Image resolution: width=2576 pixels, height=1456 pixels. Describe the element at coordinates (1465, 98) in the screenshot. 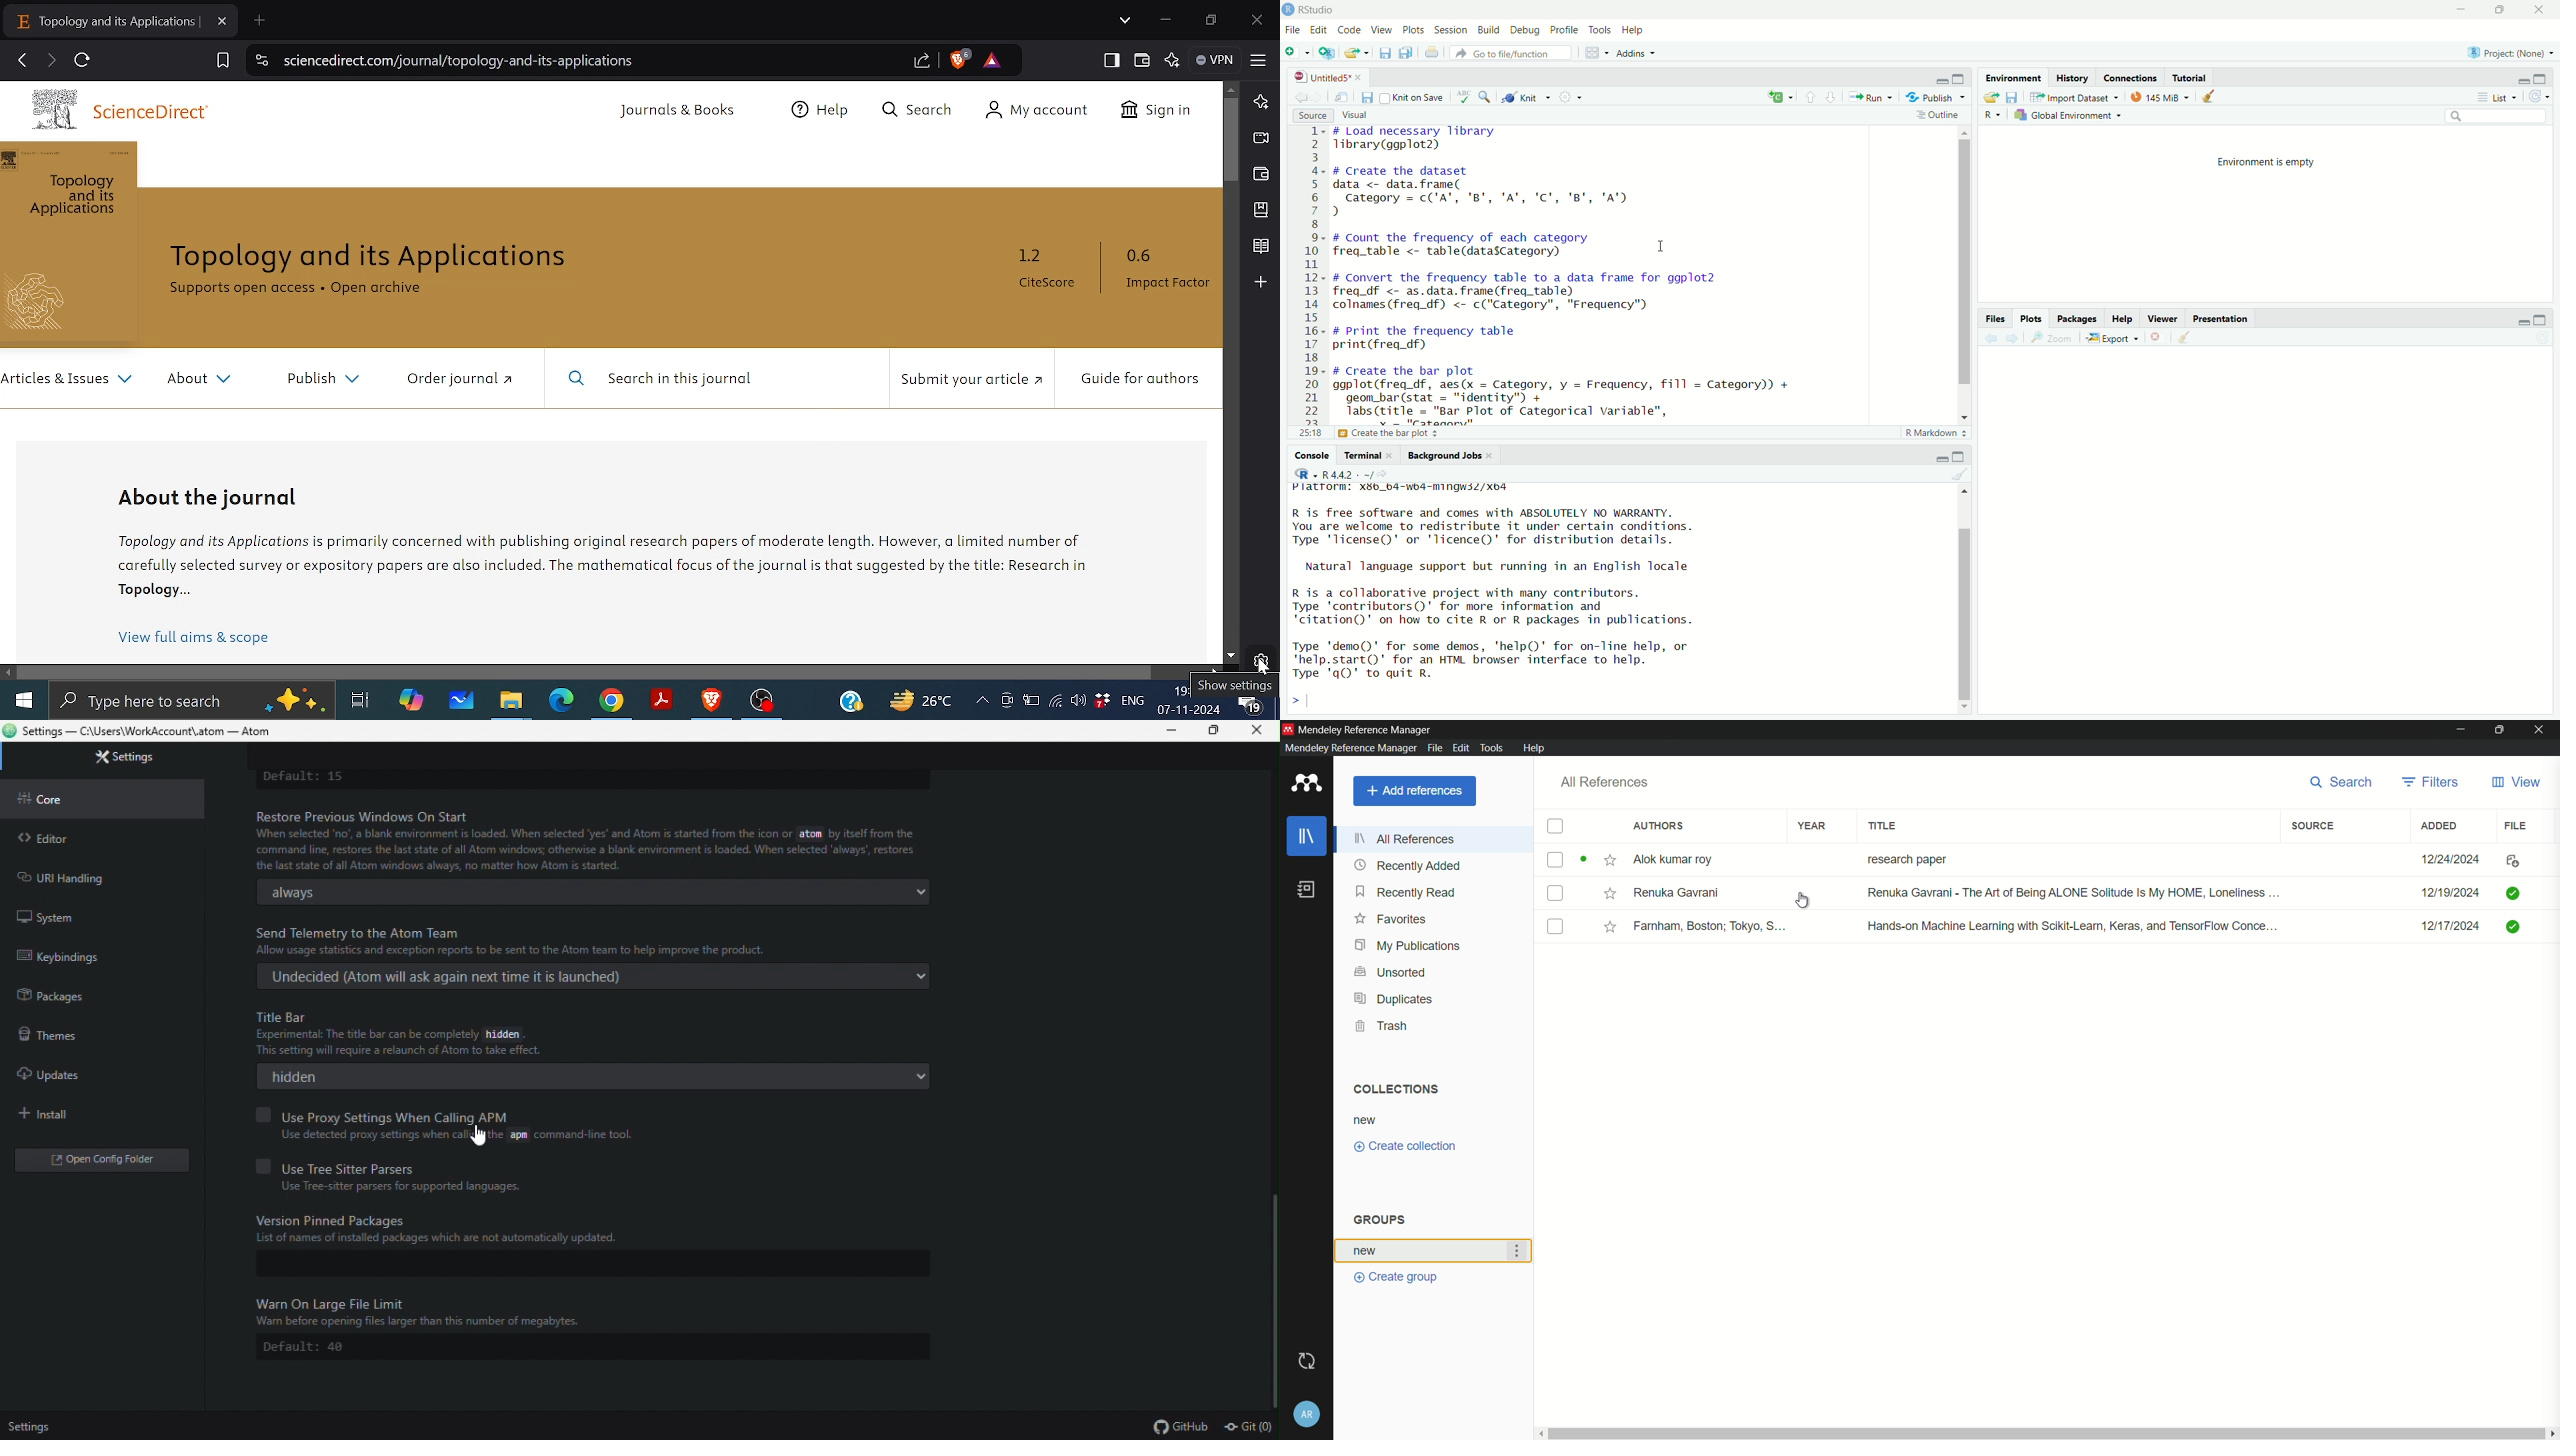

I see `spelling check` at that location.